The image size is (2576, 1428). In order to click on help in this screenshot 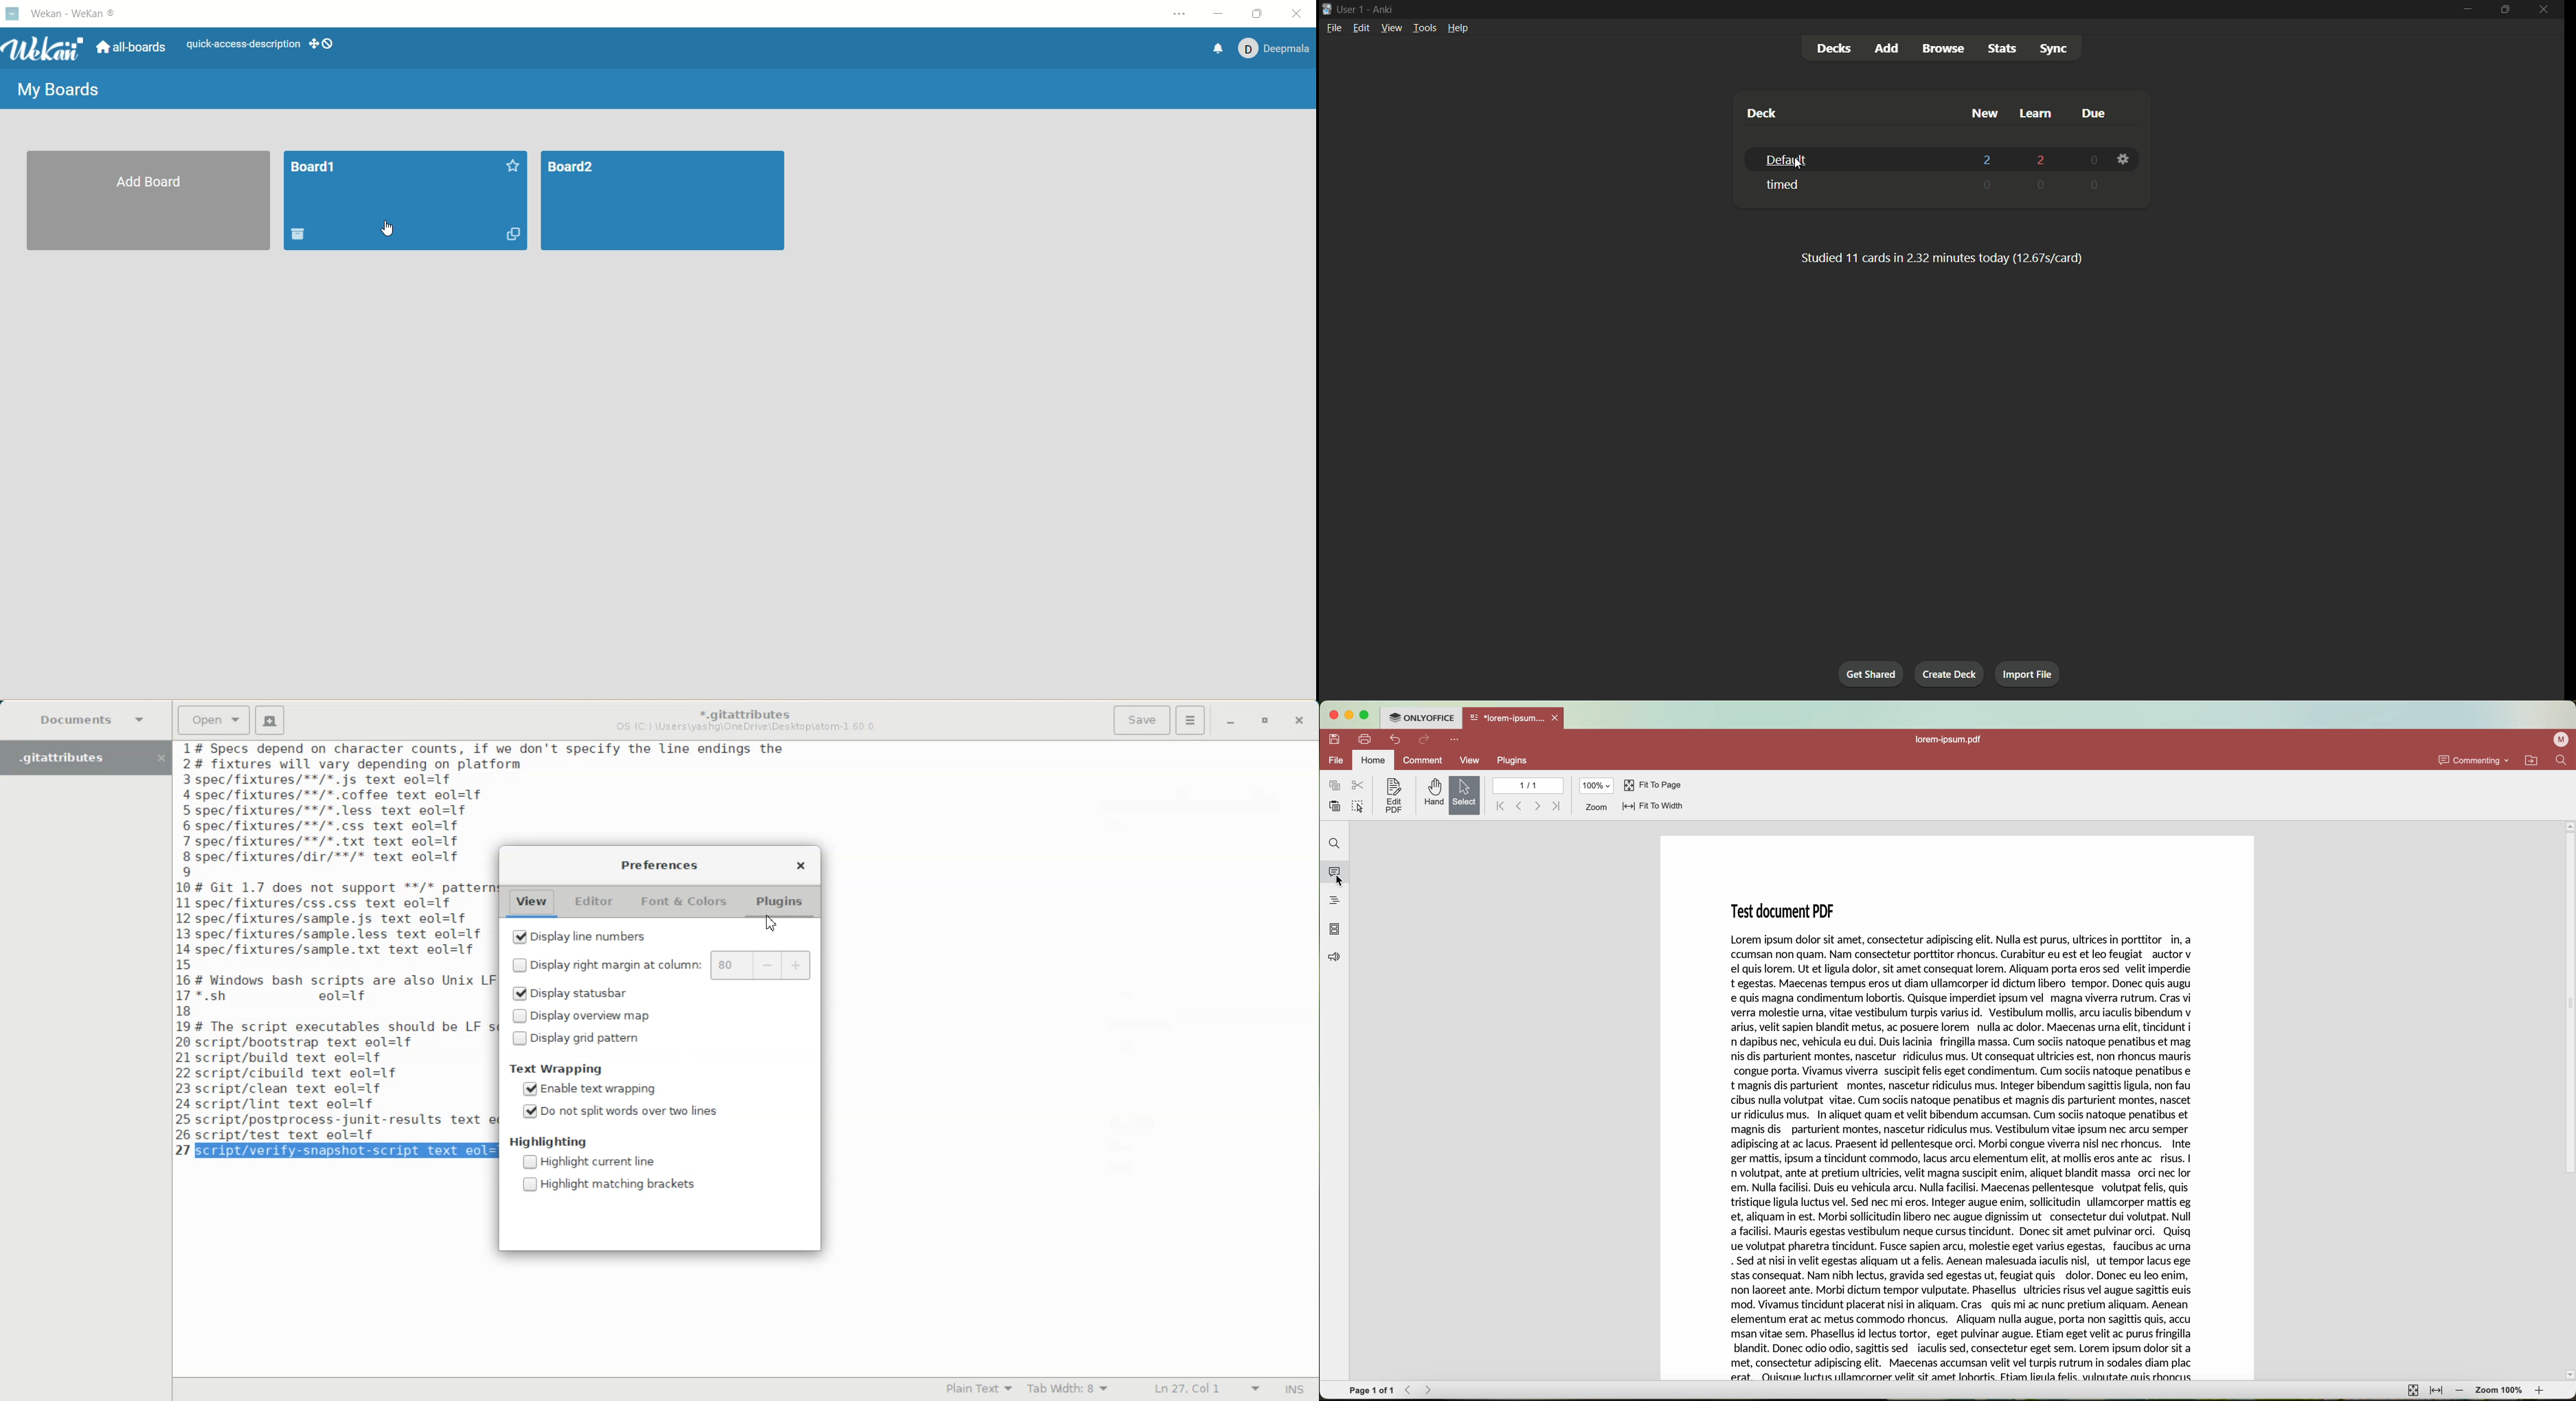, I will do `click(1458, 27)`.